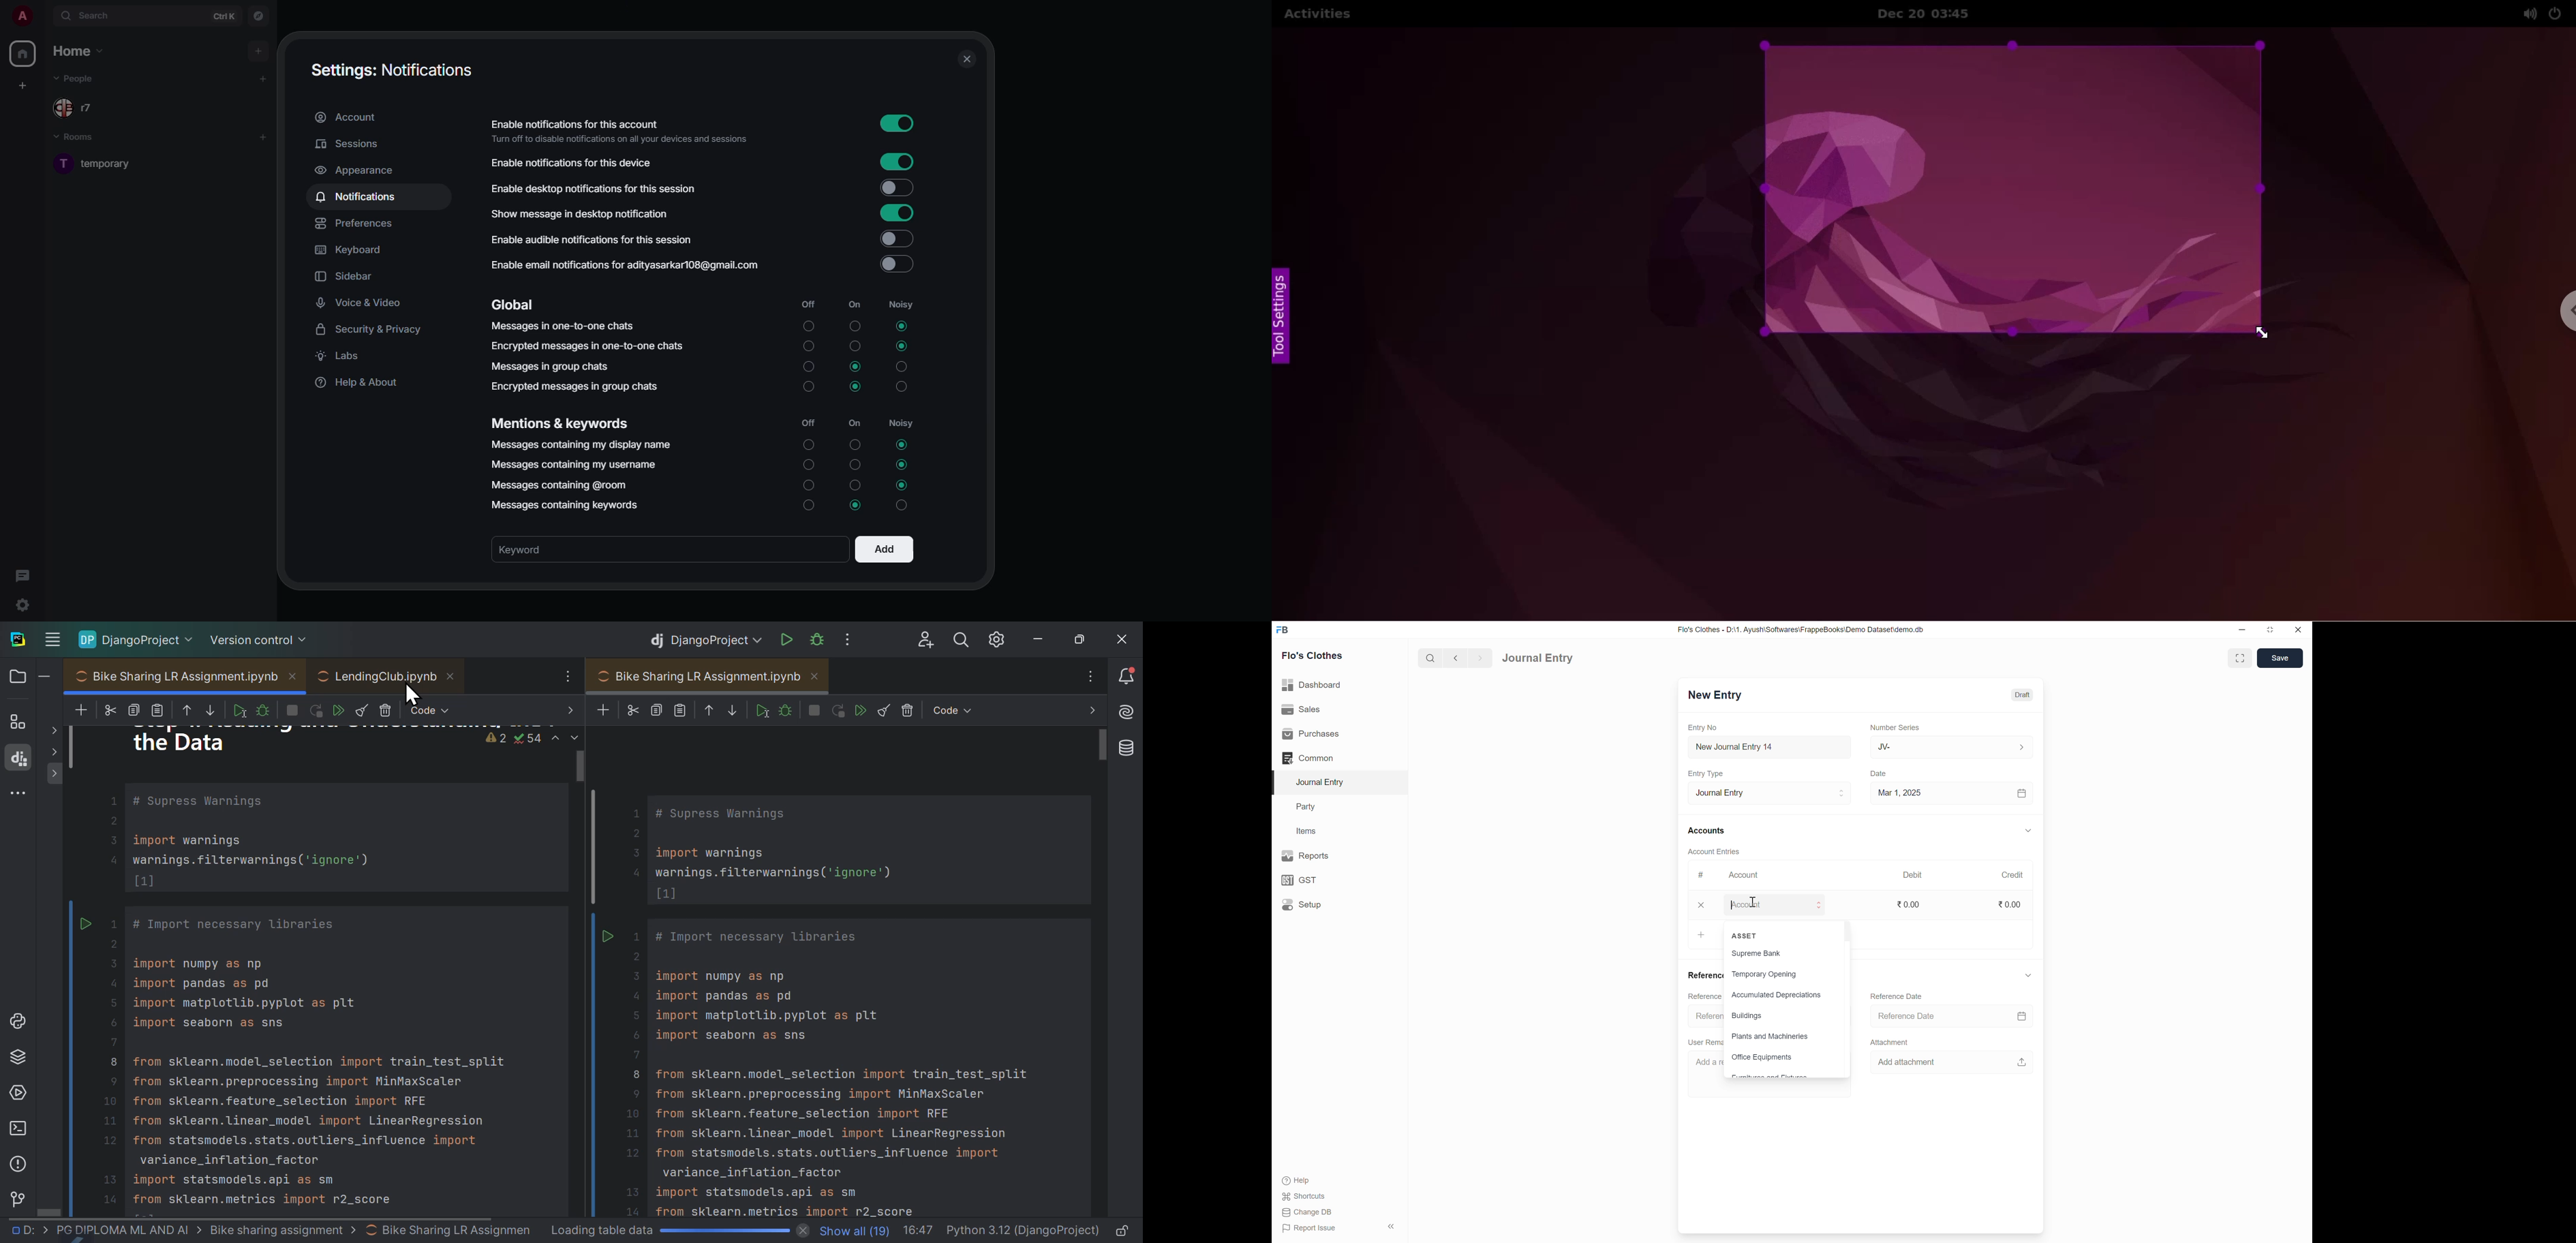  I want to click on Reference, so click(1705, 975).